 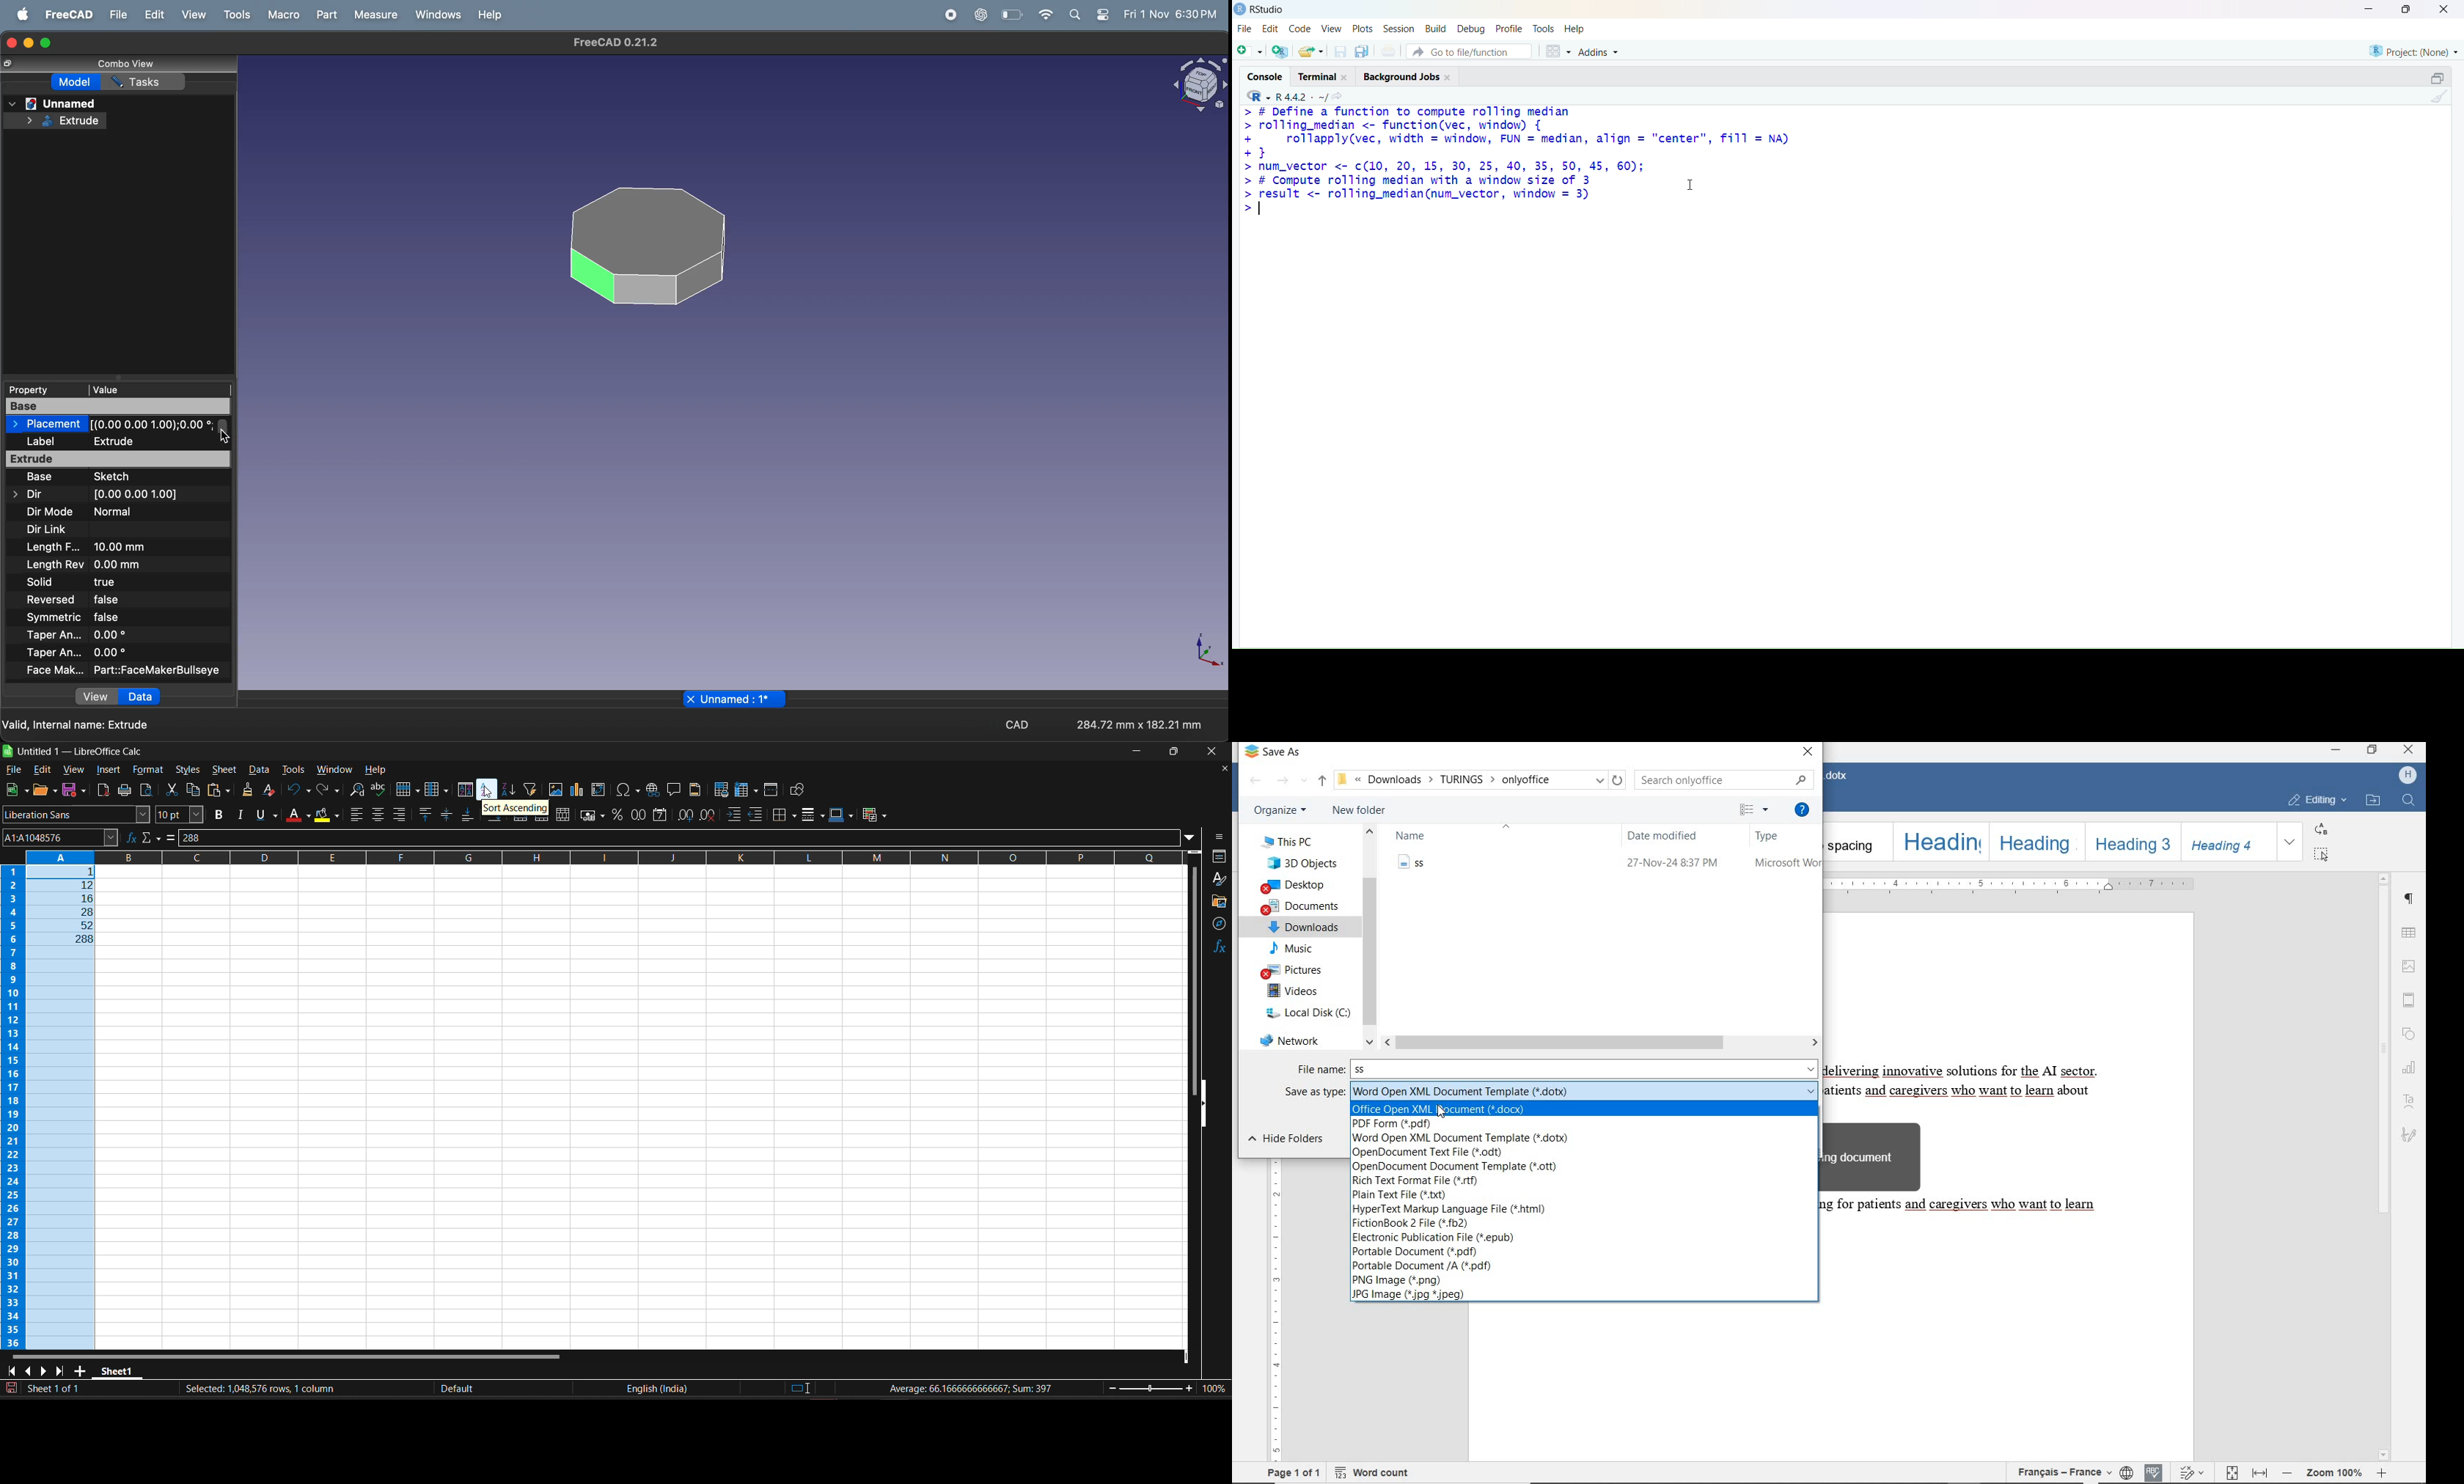 What do you see at coordinates (77, 816) in the screenshot?
I see `font name` at bounding box center [77, 816].